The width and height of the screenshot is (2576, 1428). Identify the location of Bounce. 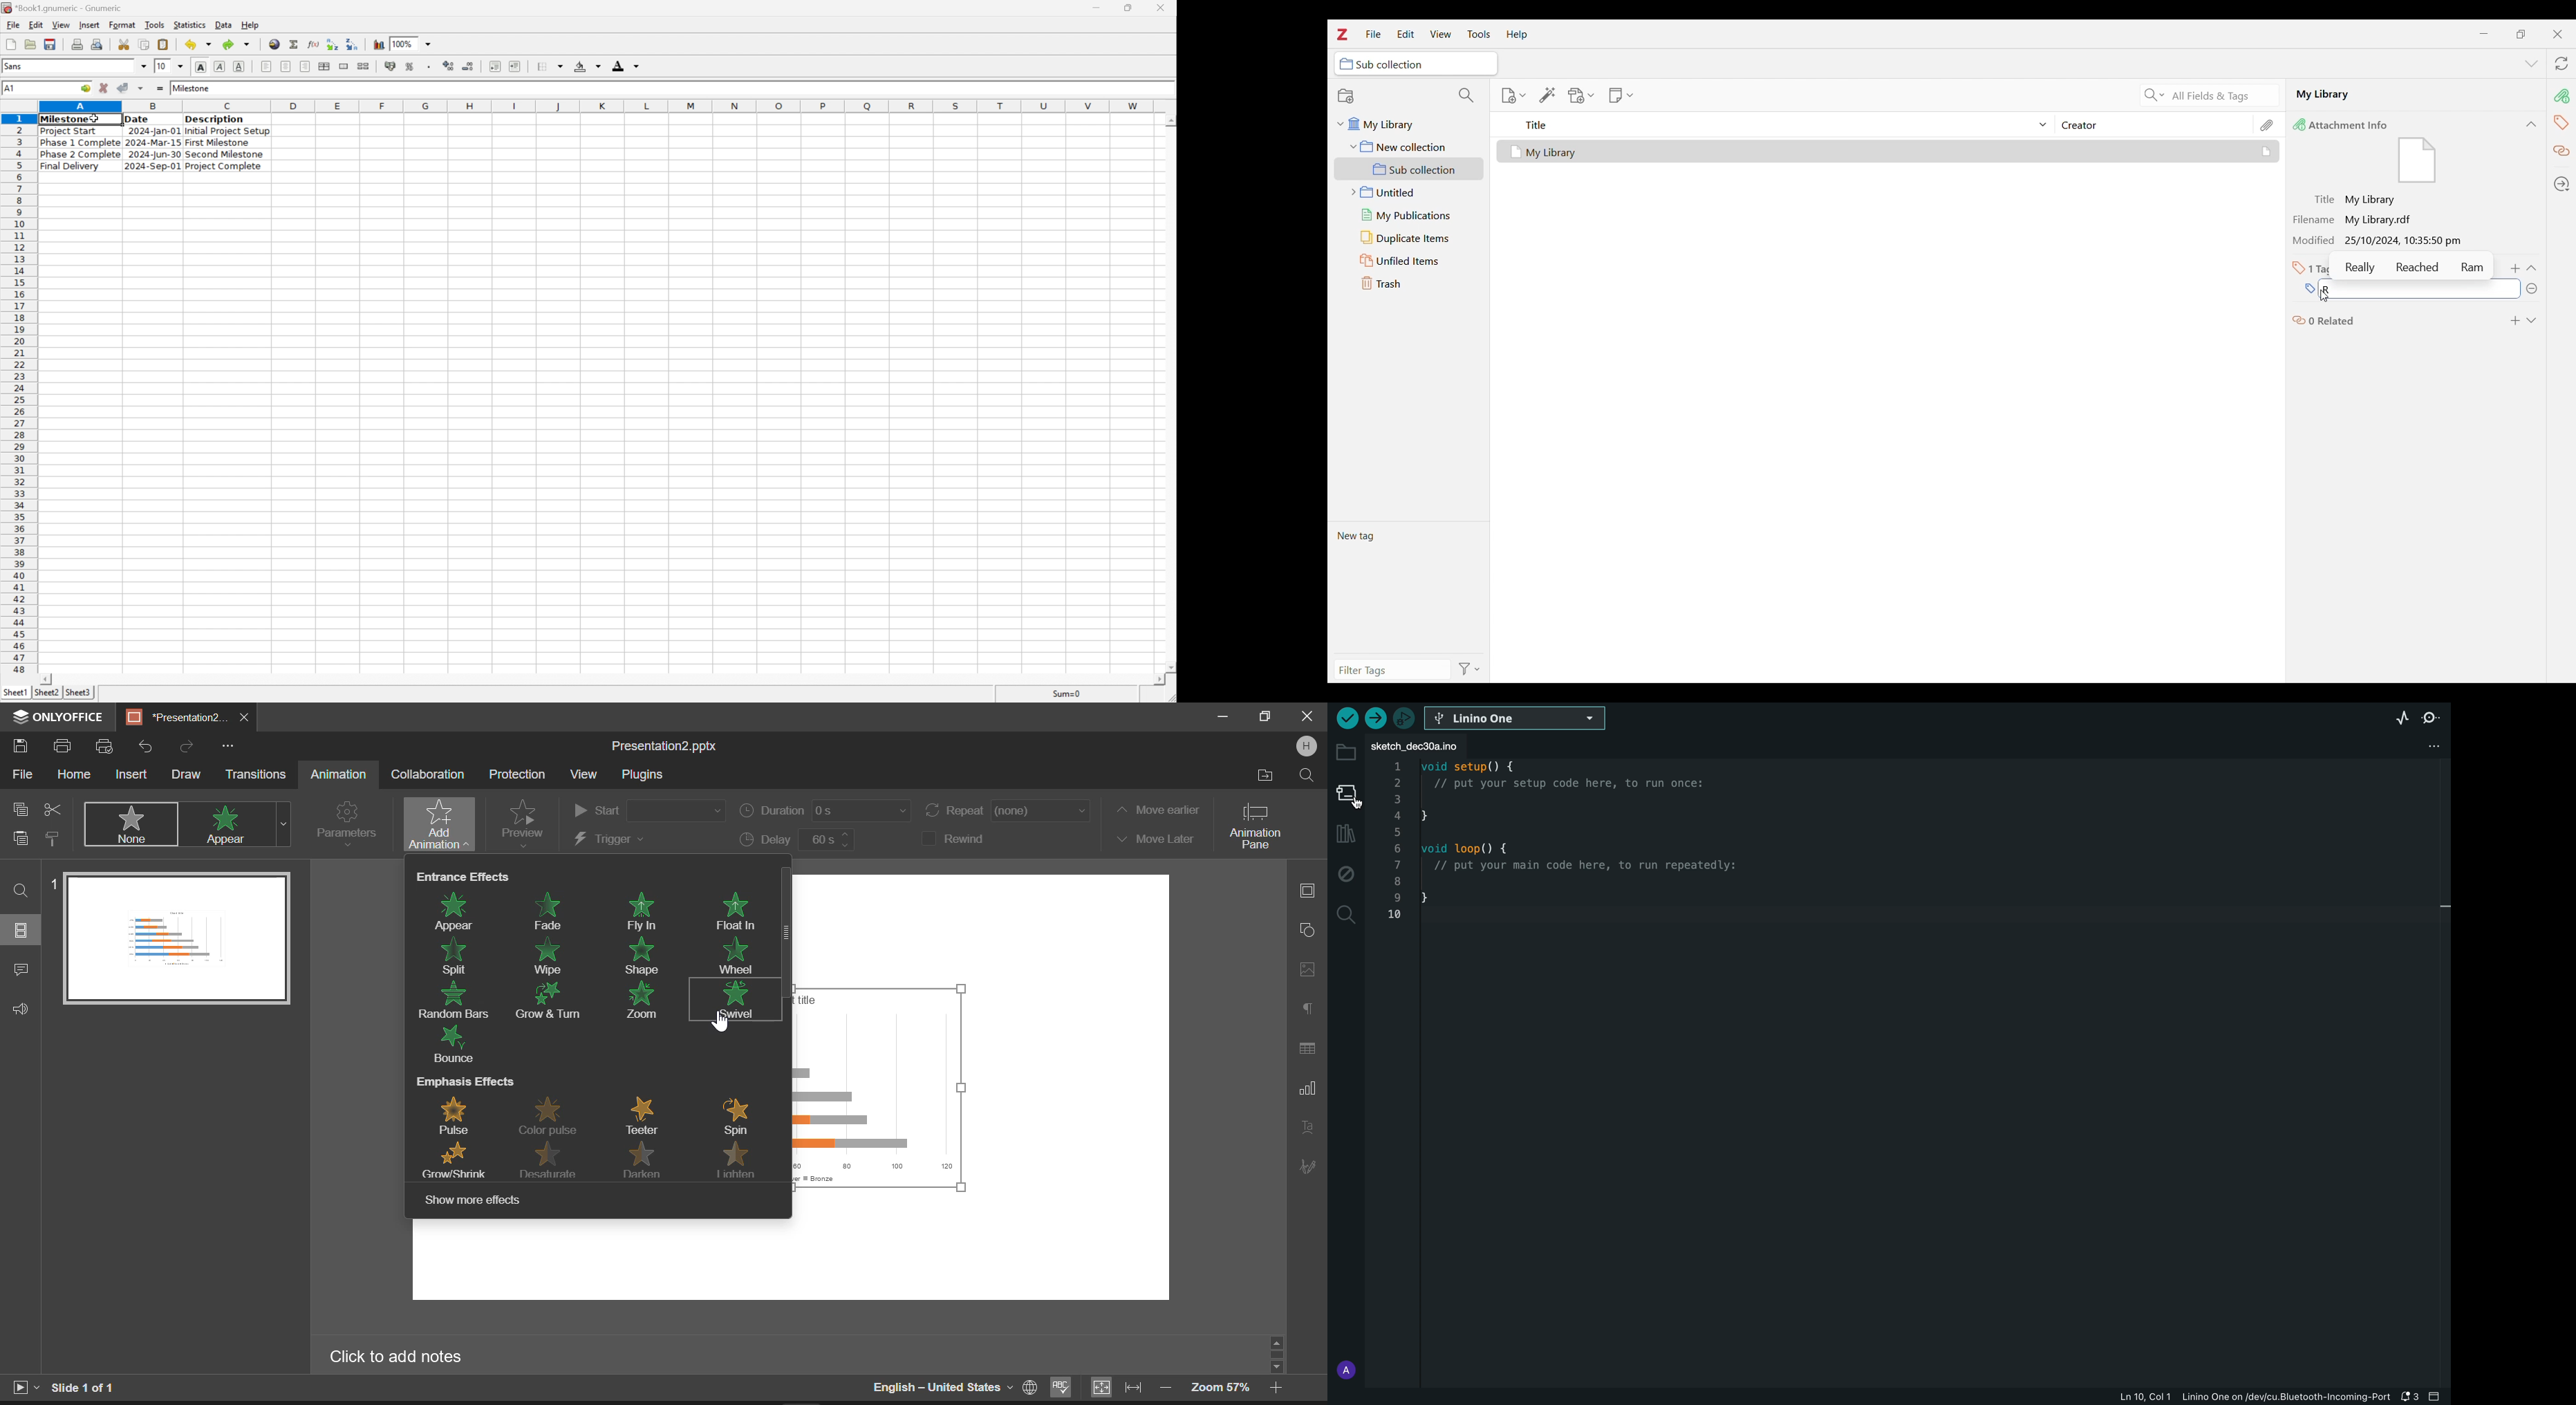
(456, 1045).